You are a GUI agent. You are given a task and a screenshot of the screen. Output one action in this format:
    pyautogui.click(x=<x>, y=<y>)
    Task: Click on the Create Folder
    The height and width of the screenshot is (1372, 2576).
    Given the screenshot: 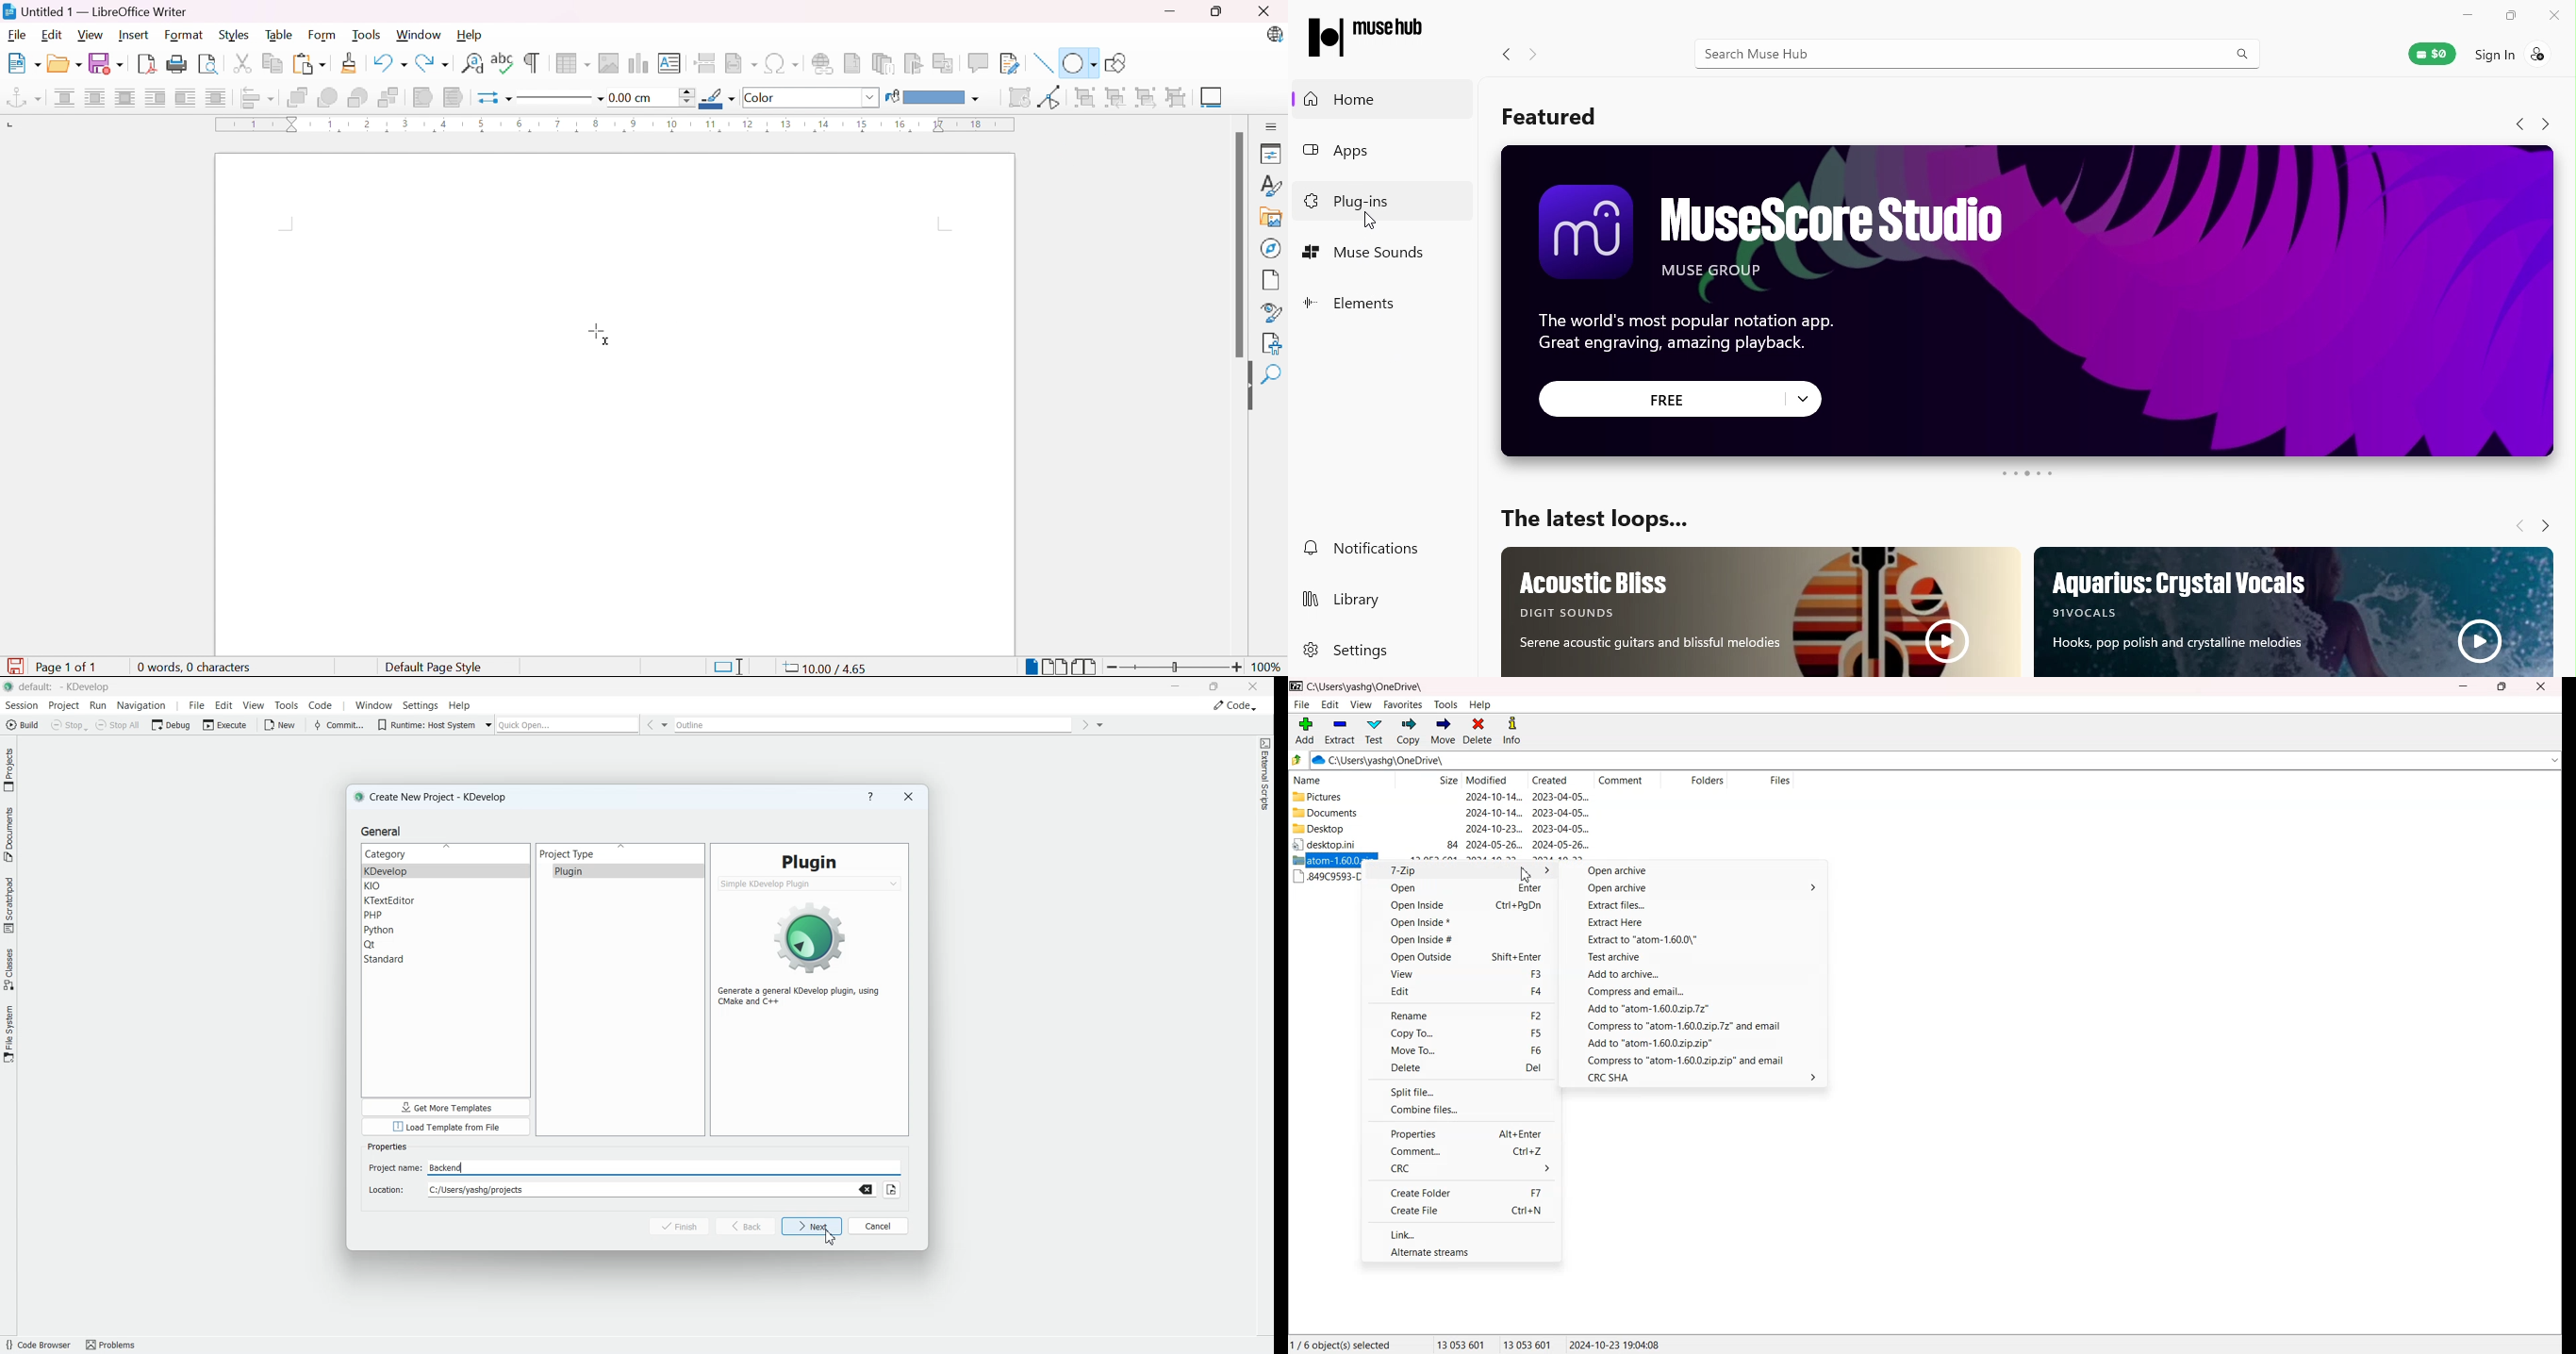 What is the action you would take?
    pyautogui.click(x=1461, y=1192)
    